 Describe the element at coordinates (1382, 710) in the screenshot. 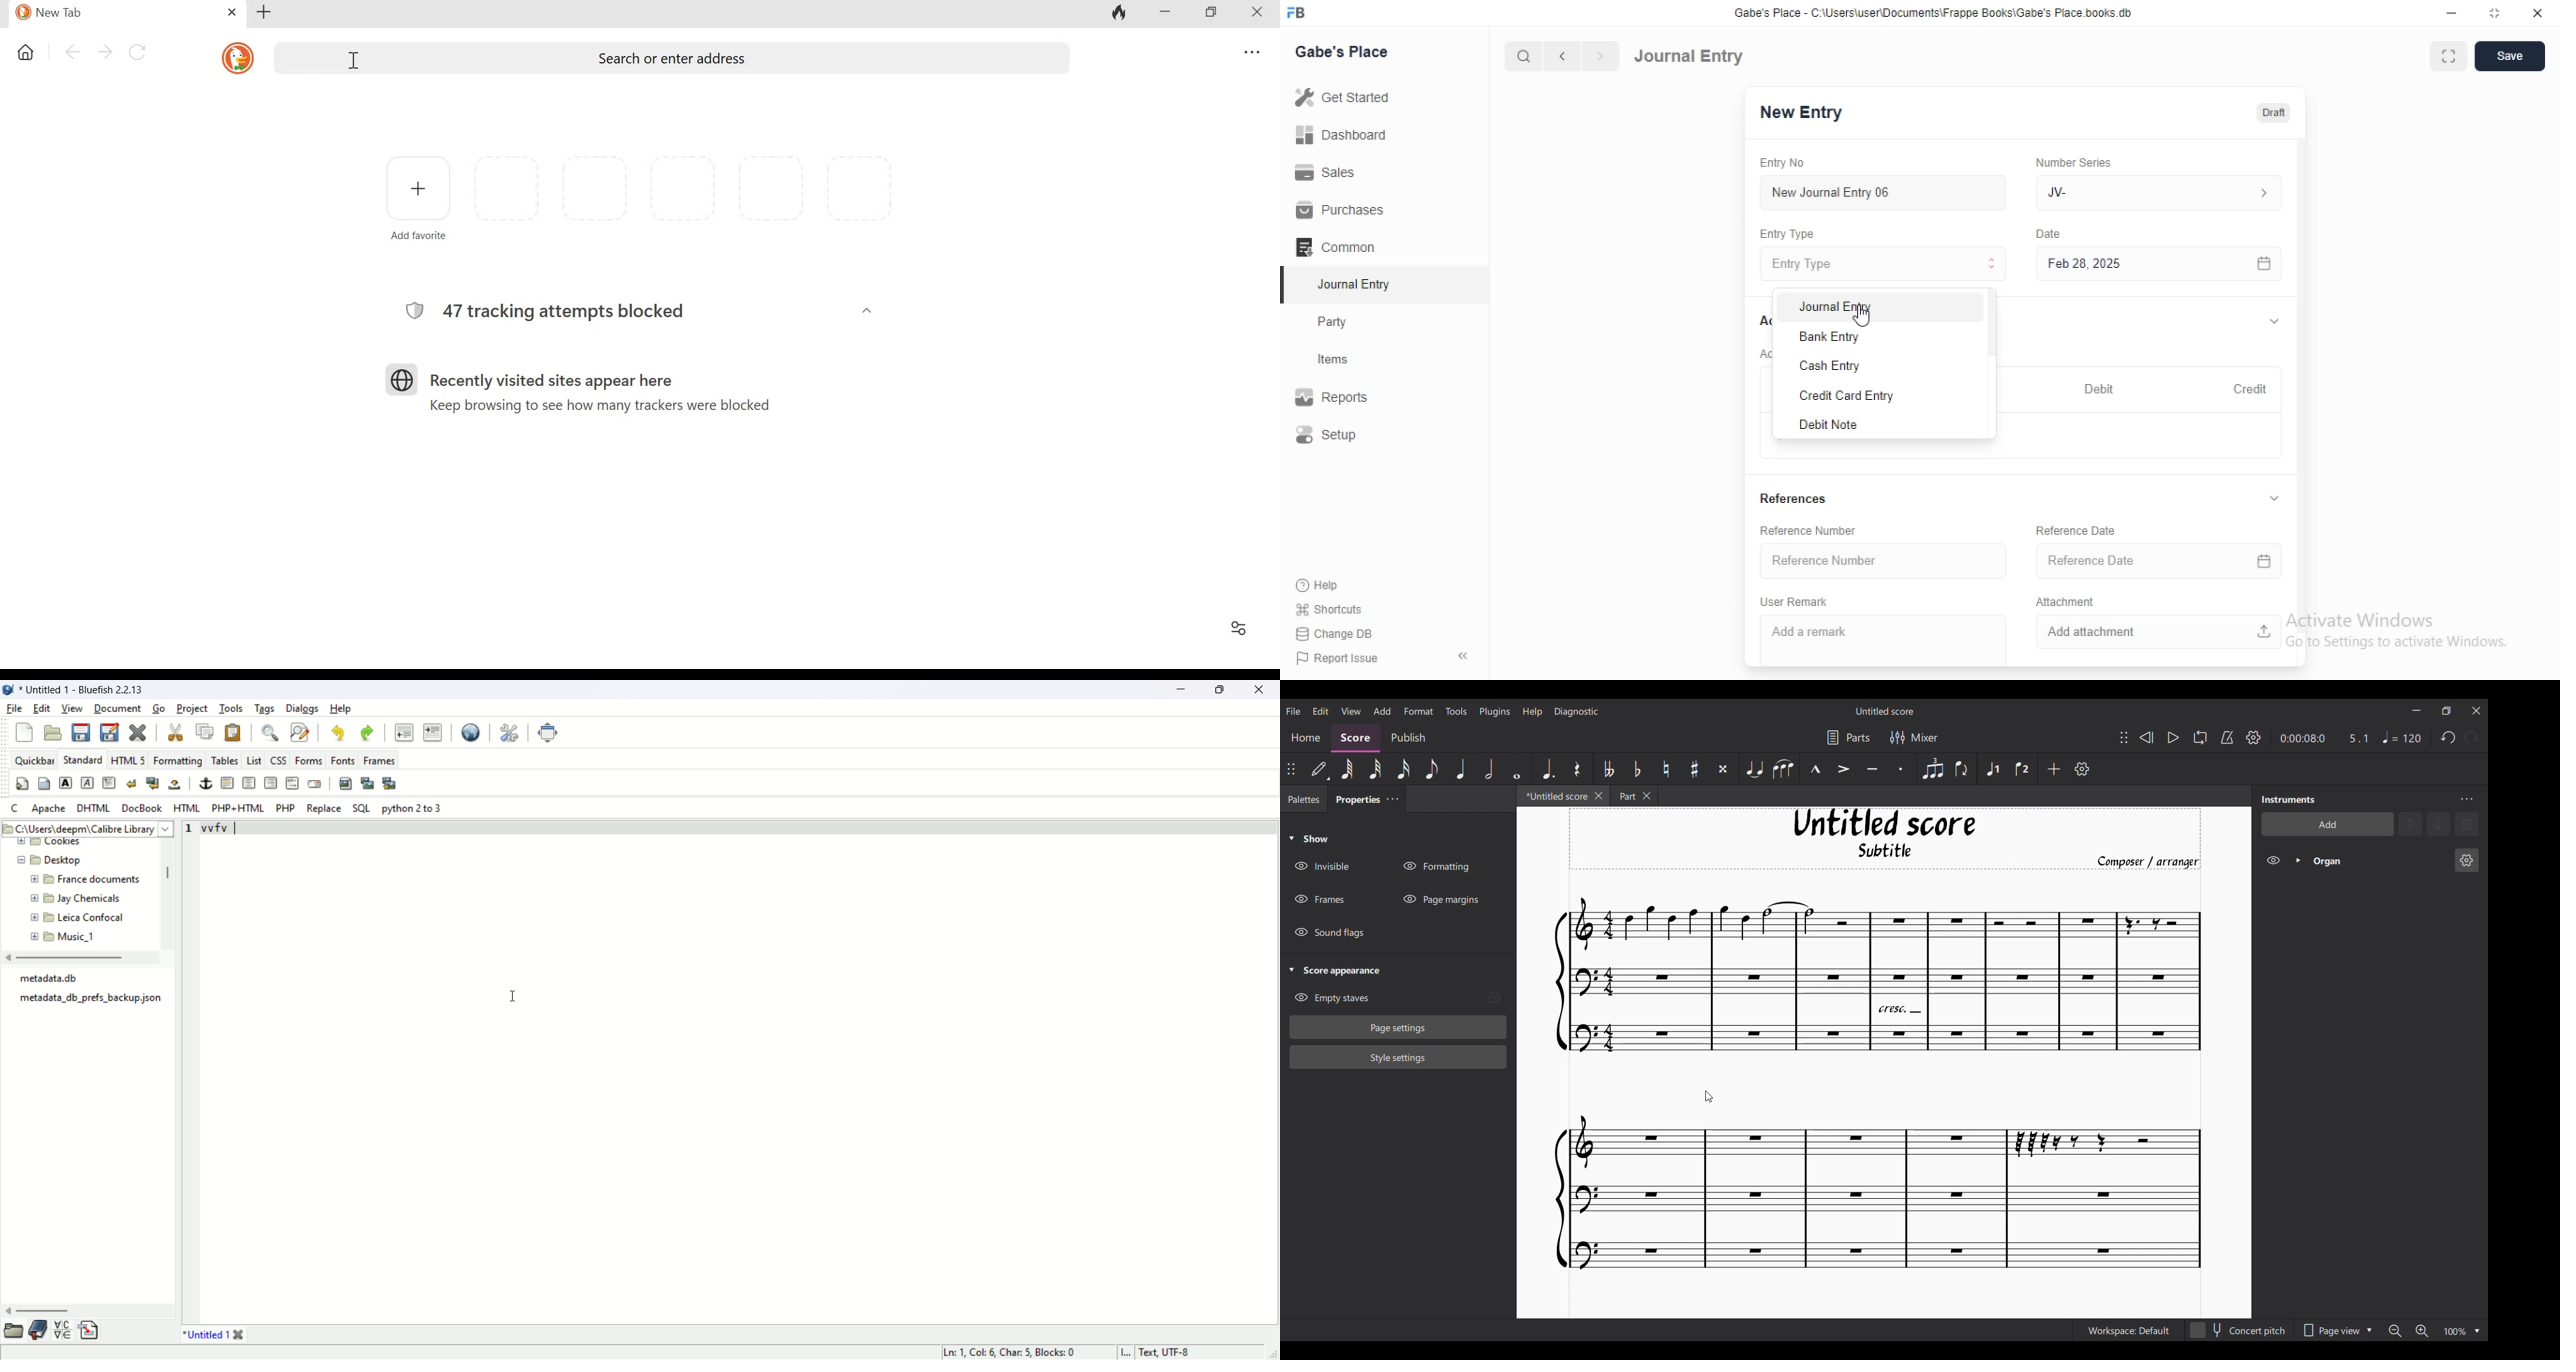

I see `Add menu` at that location.